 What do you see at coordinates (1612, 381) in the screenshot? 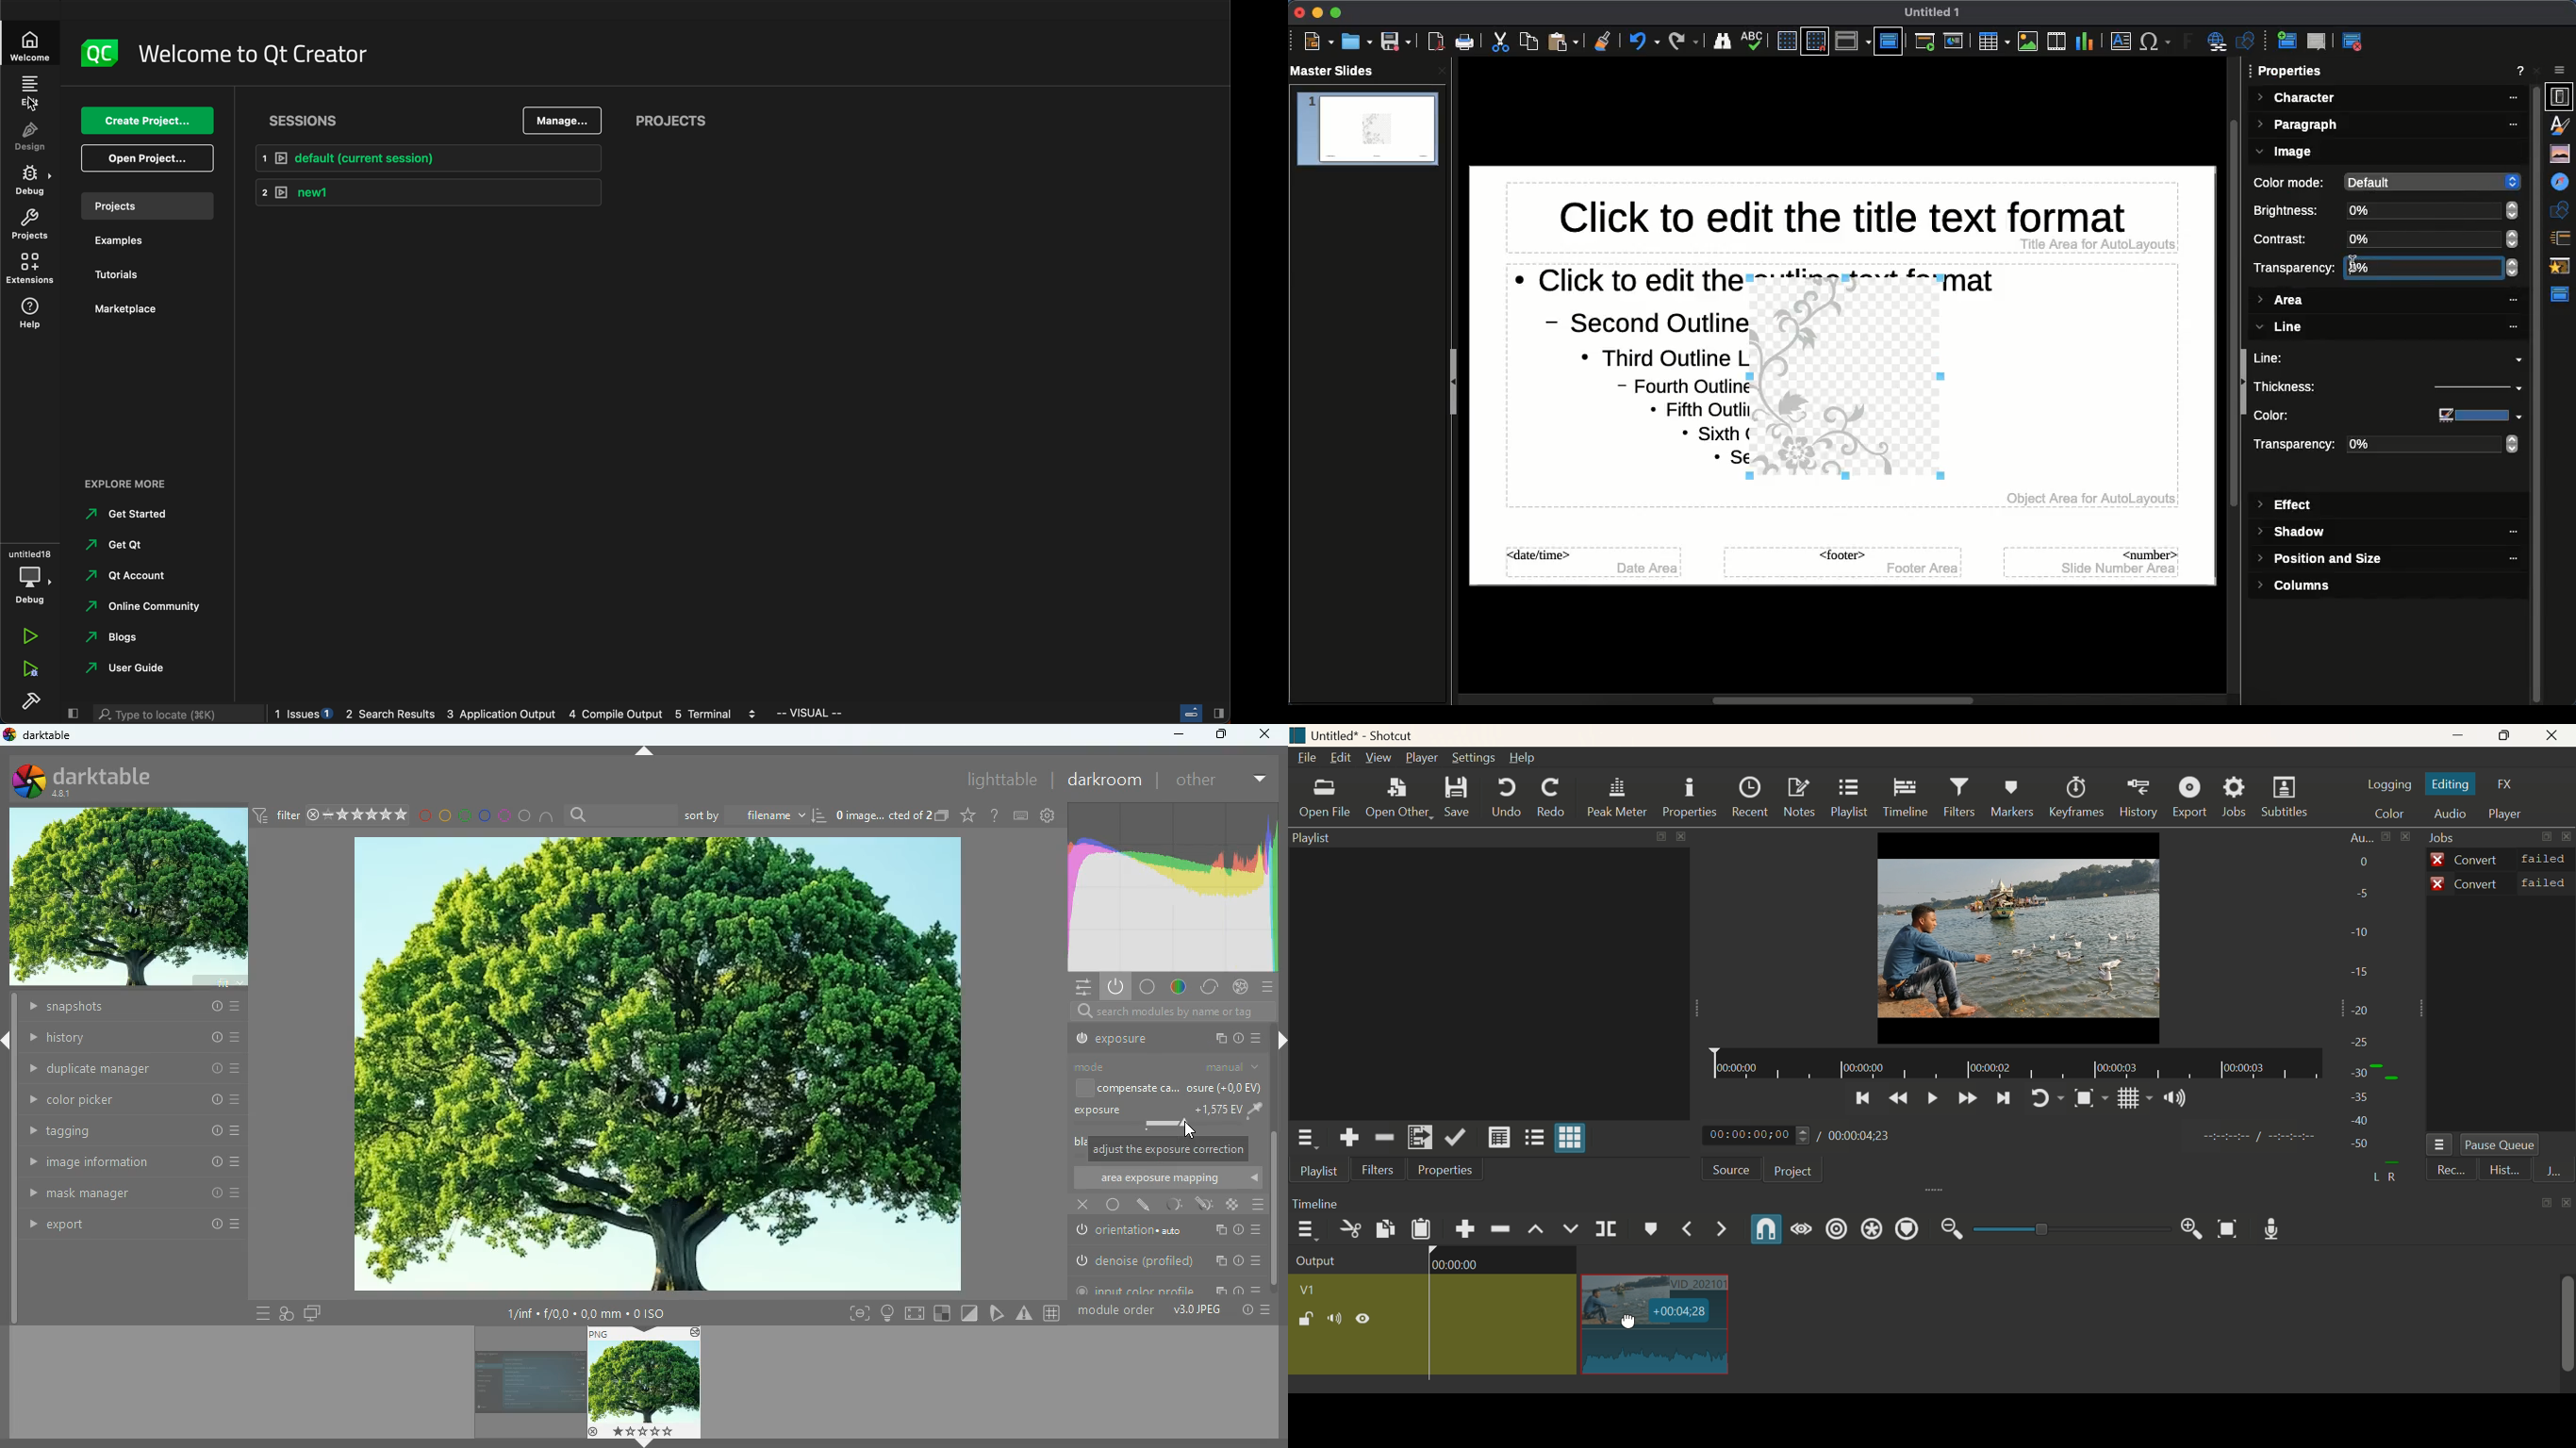
I see `Master slide text` at bounding box center [1612, 381].